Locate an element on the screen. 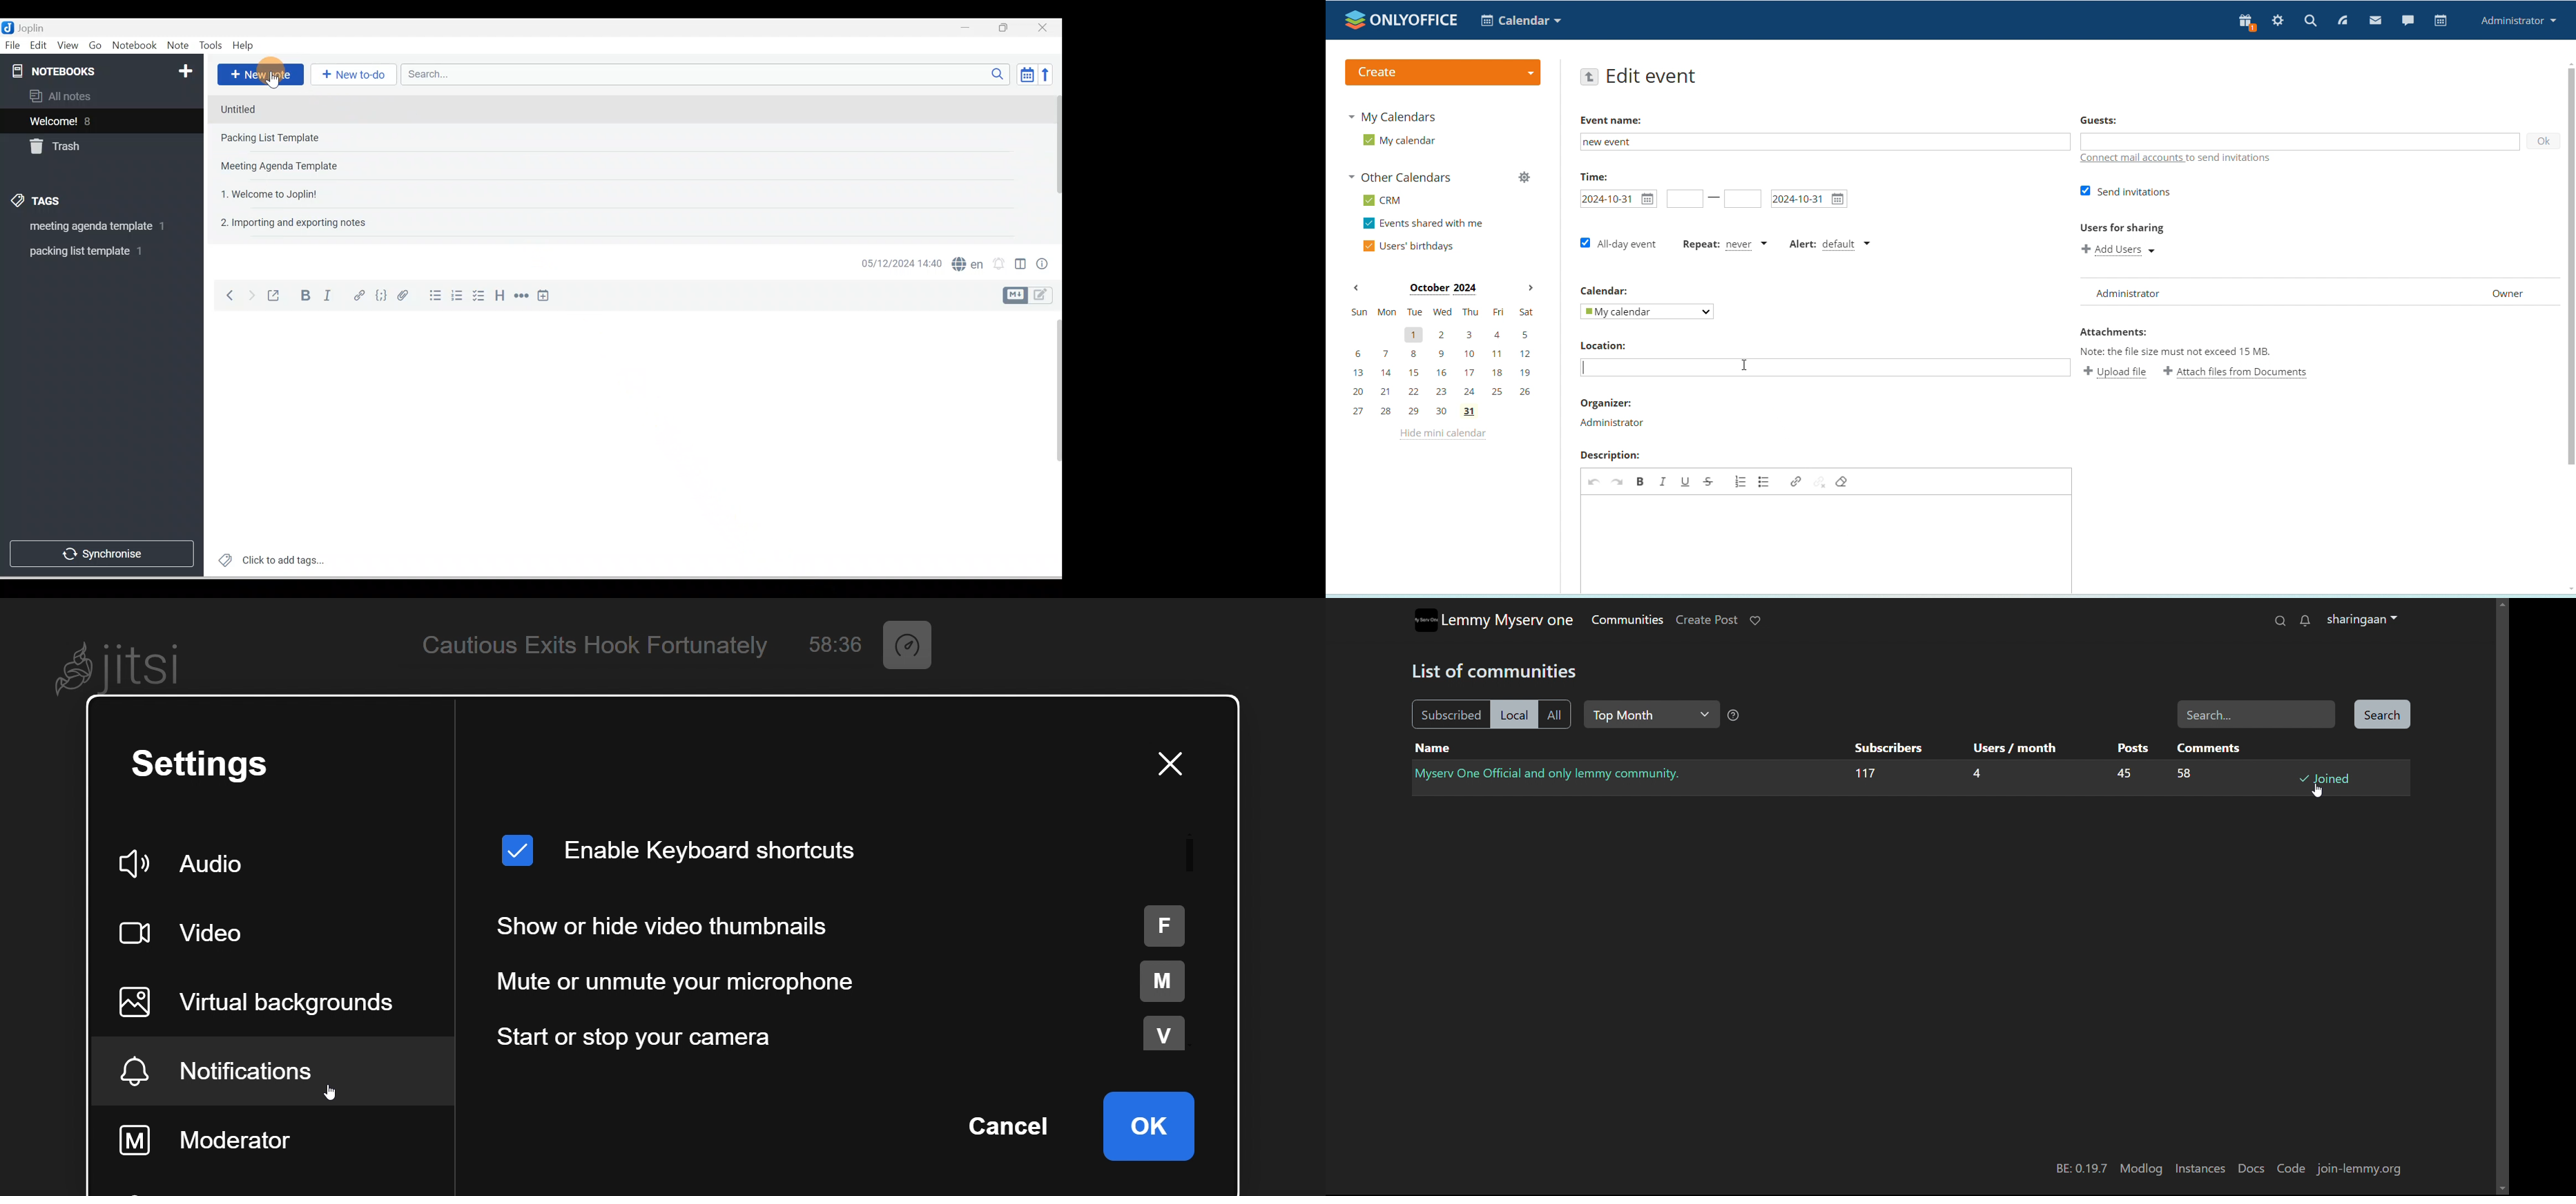 The image size is (2576, 1204). File is located at coordinates (13, 44).